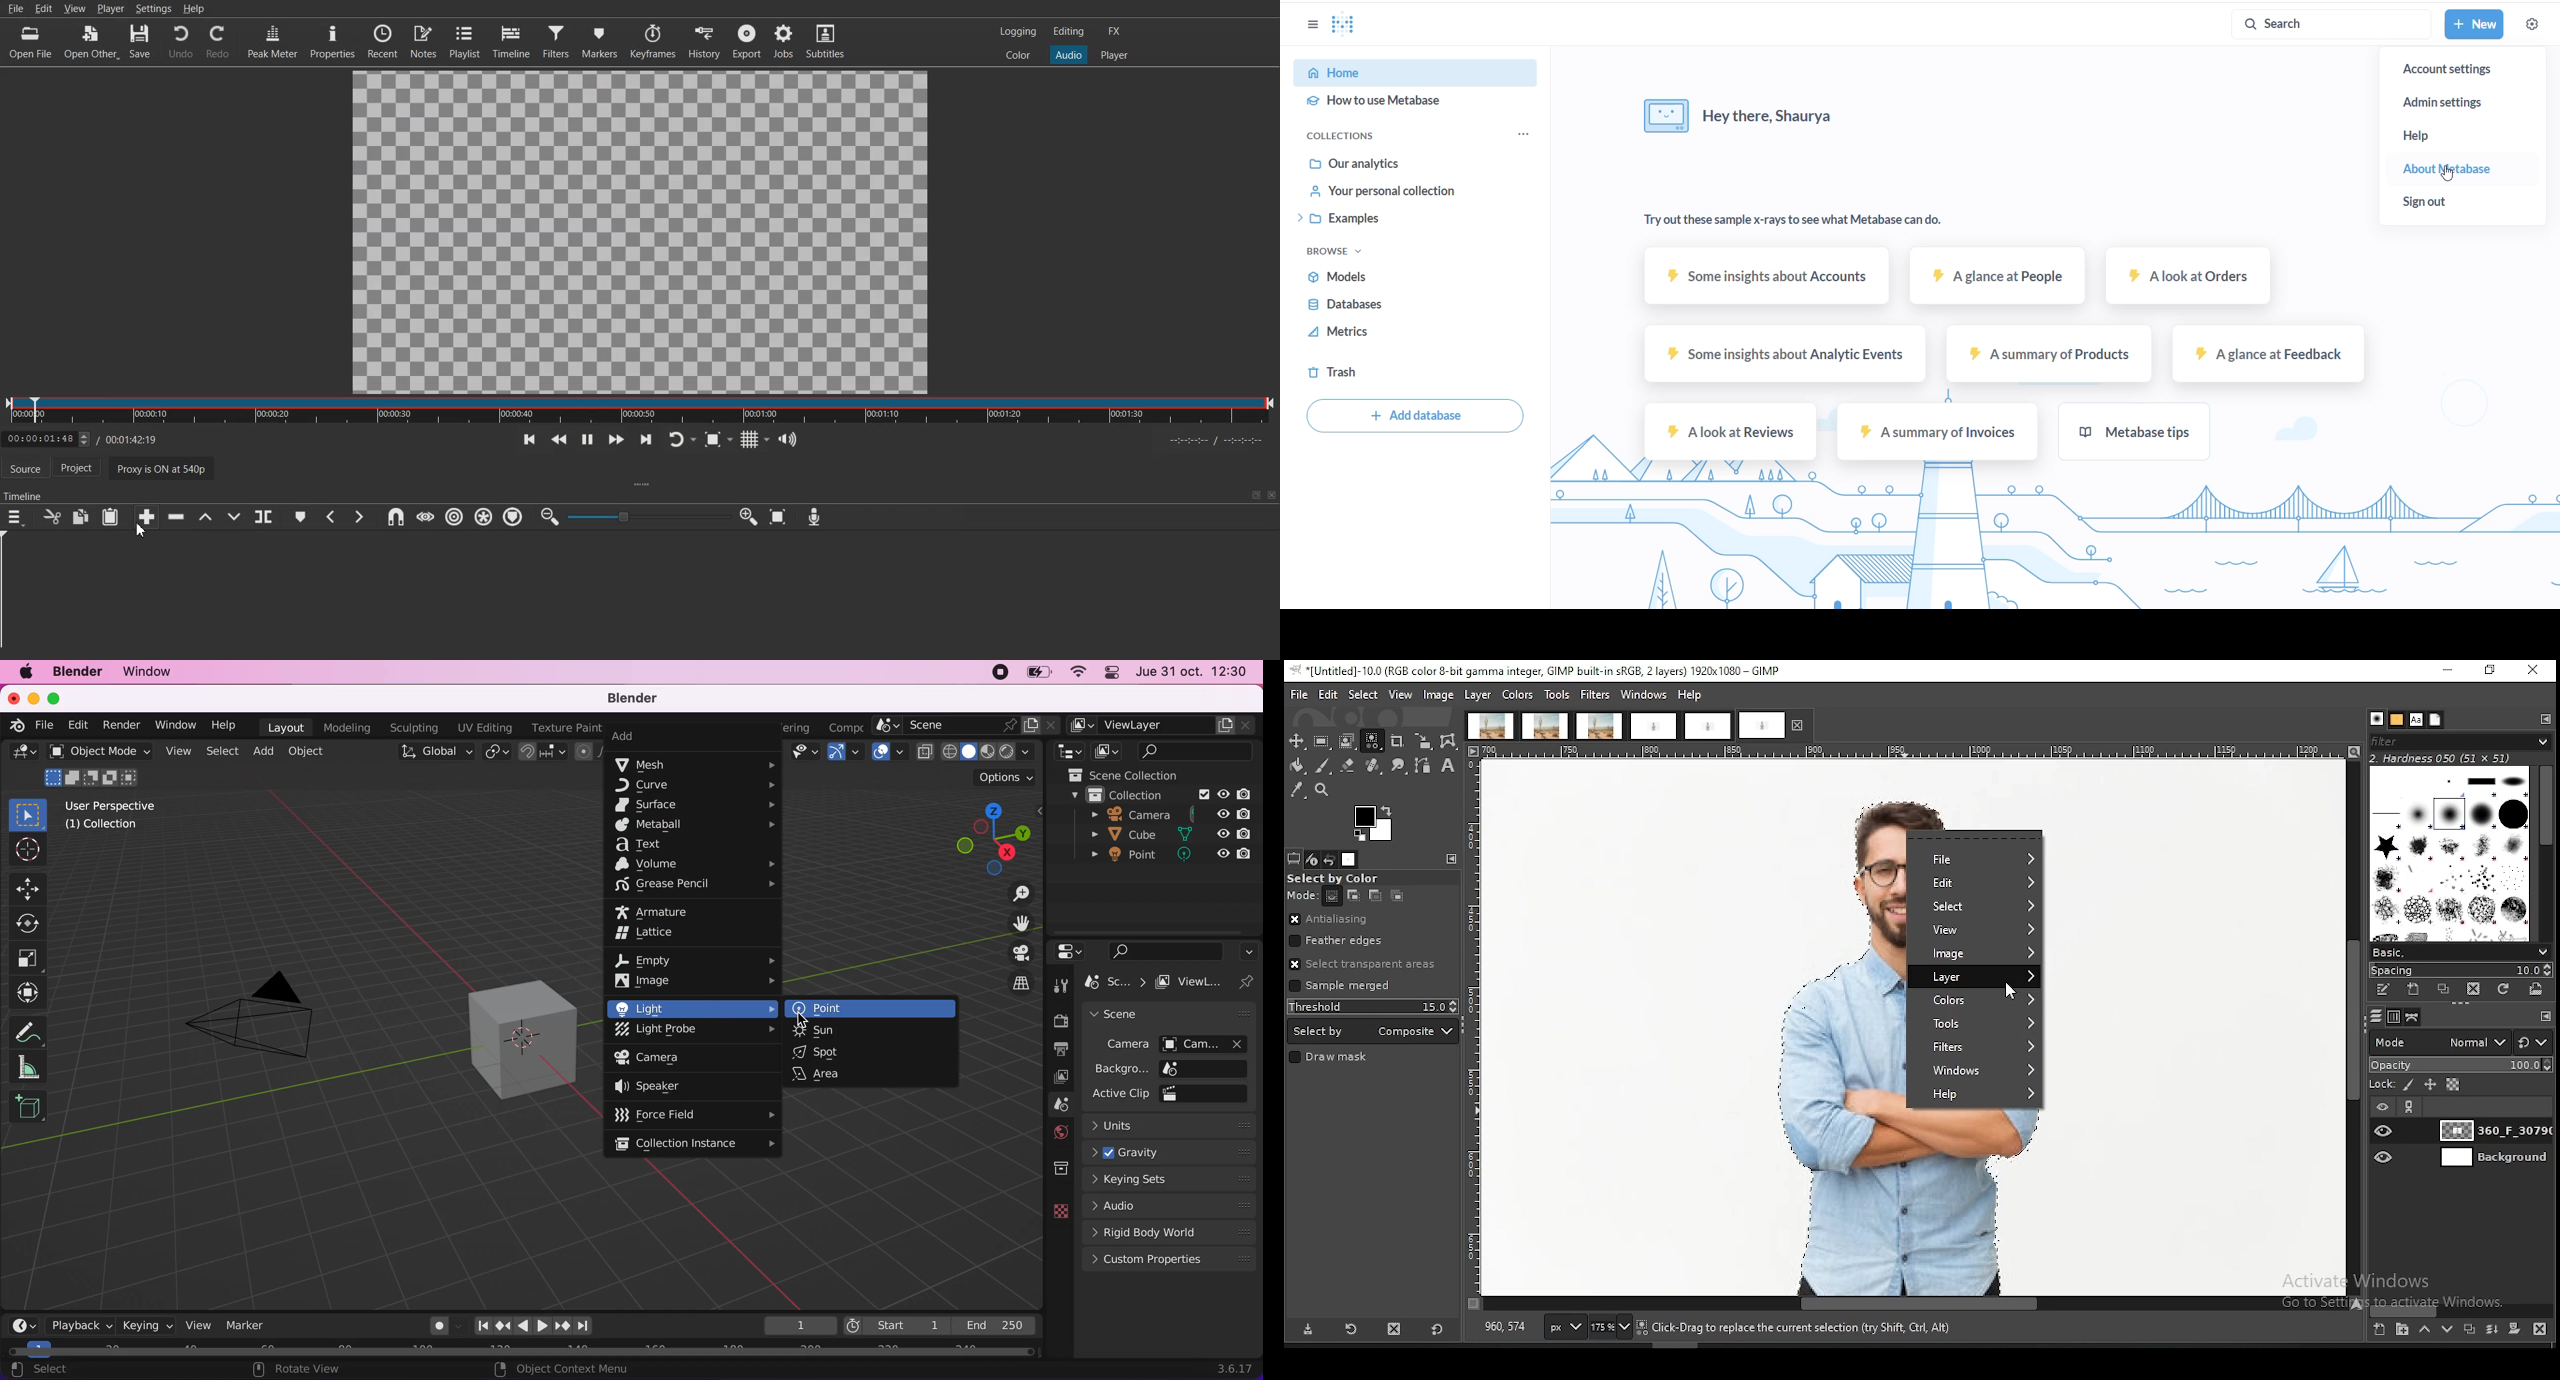 This screenshot has height=1400, width=2576. Describe the element at coordinates (1166, 1233) in the screenshot. I see `rigid body world` at that location.